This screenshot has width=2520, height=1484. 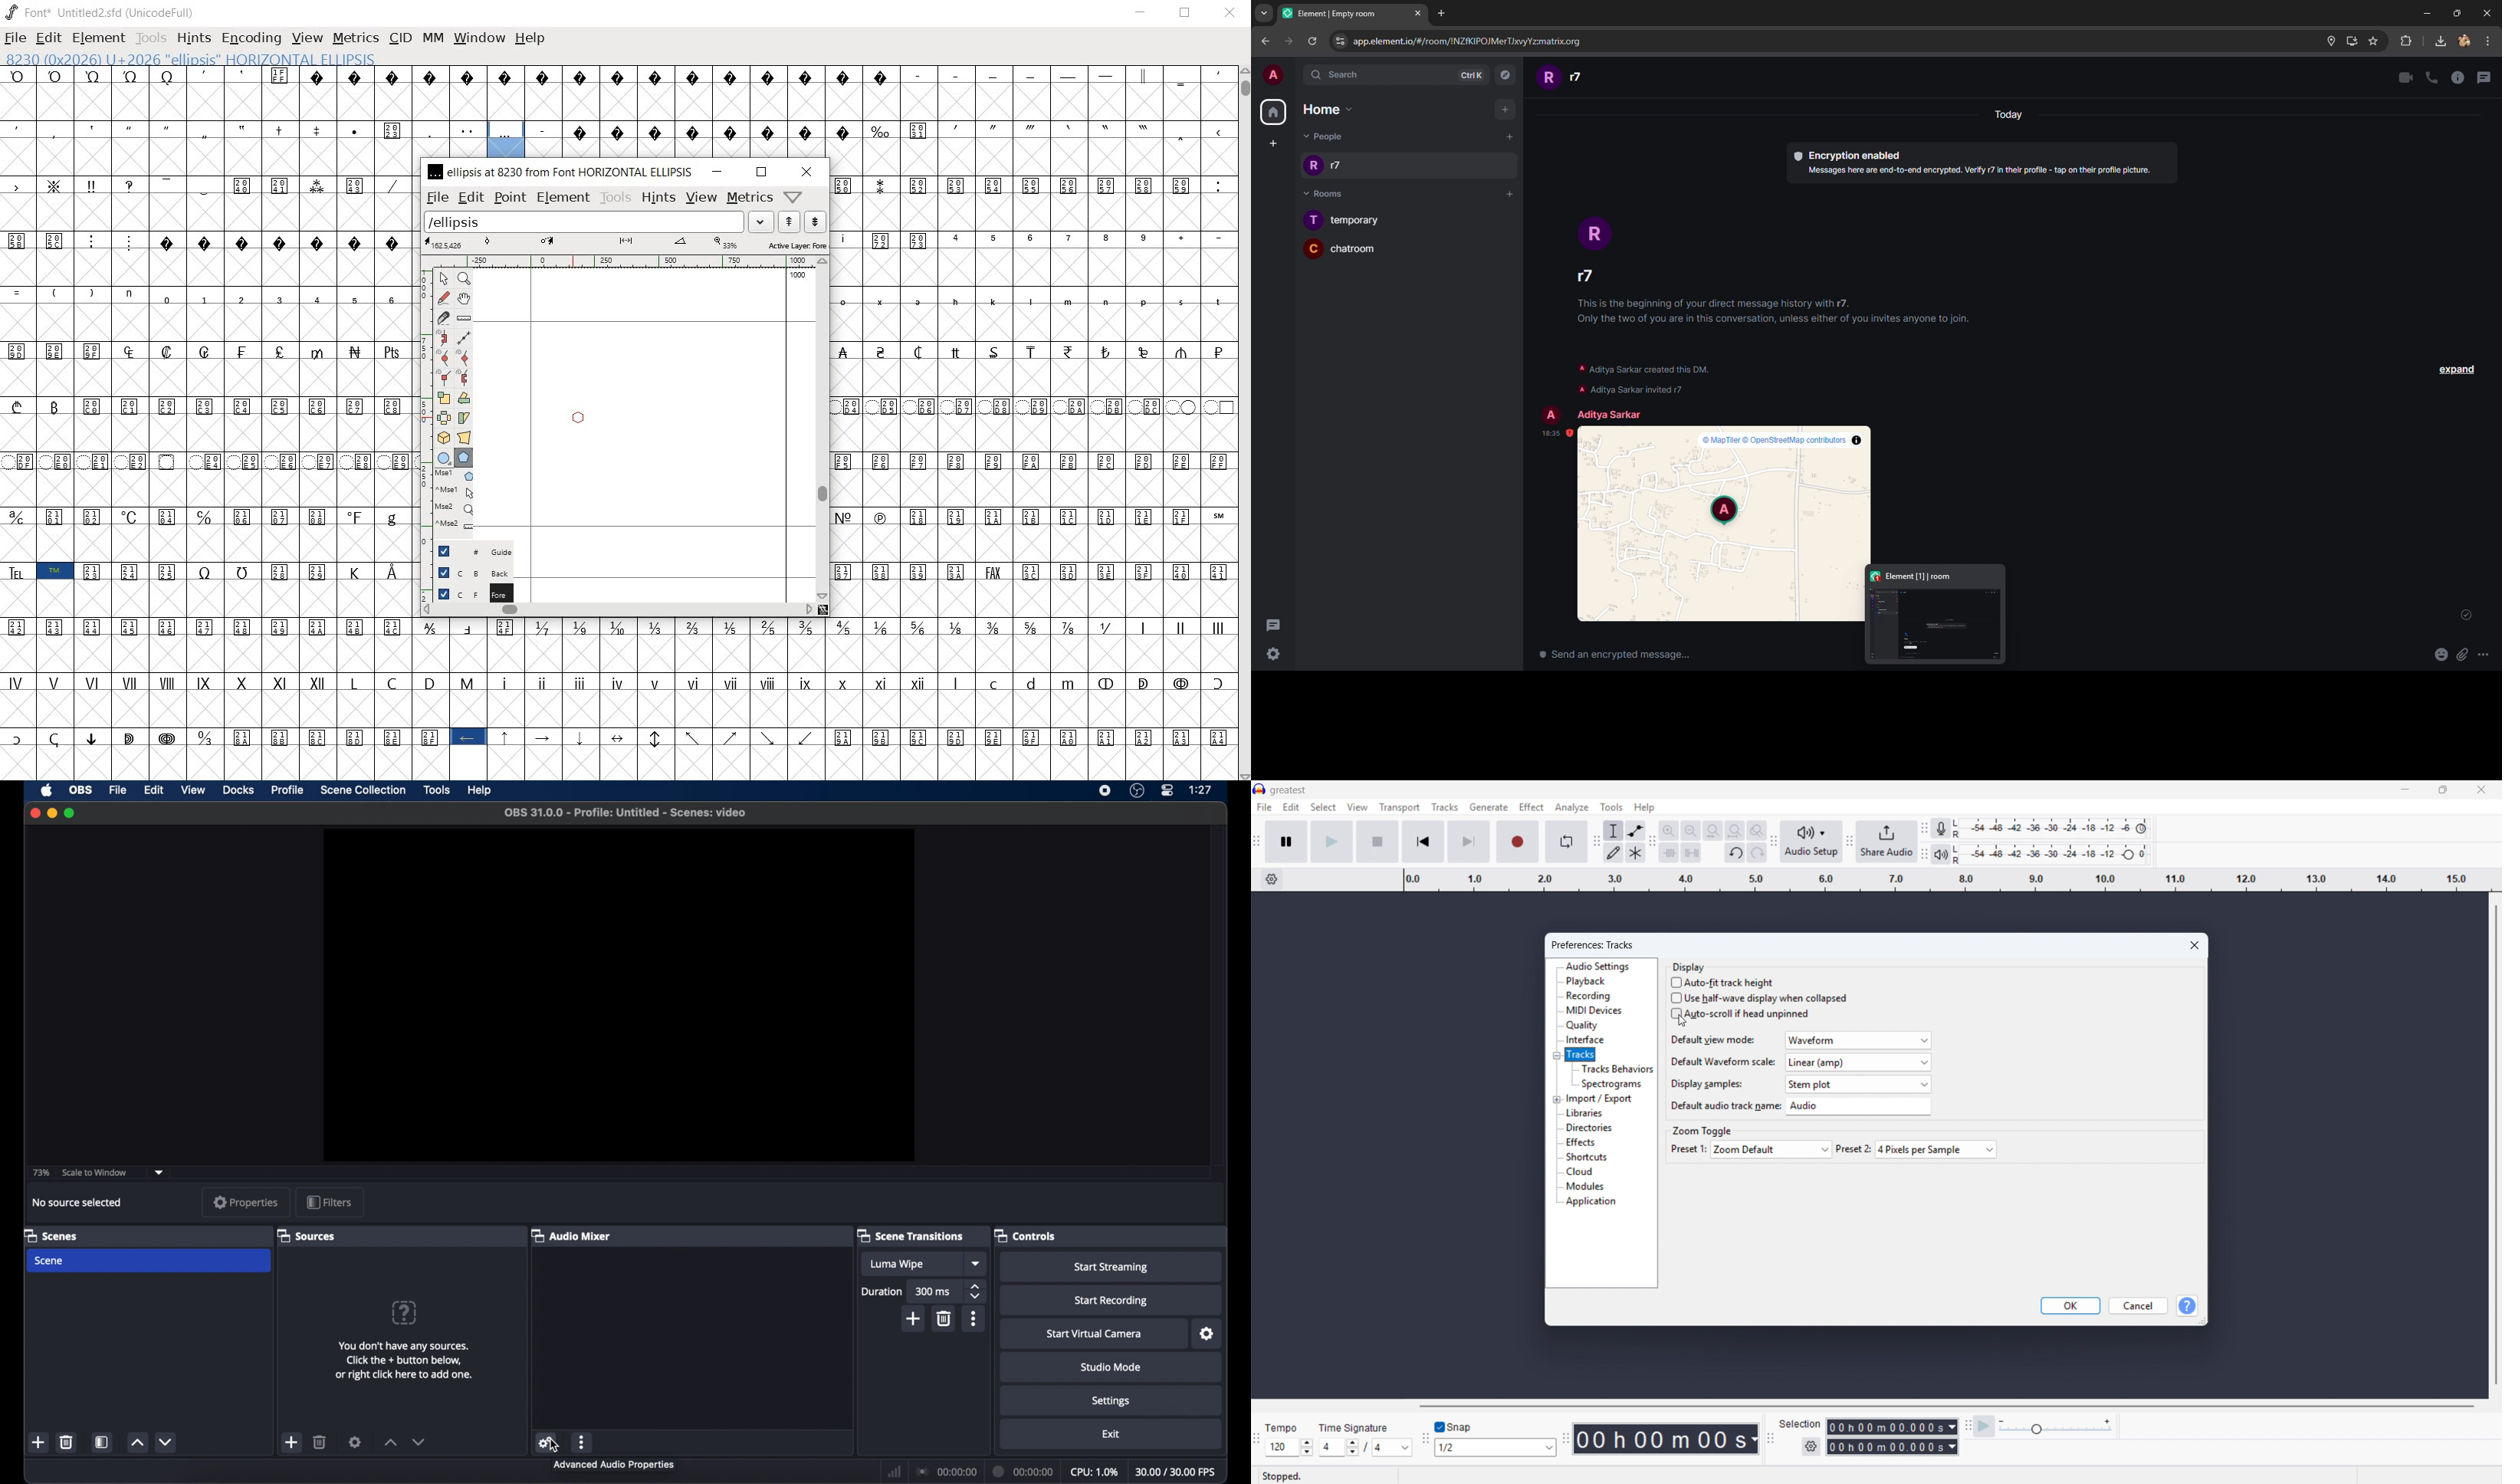 What do you see at coordinates (1584, 1113) in the screenshot?
I see `Libraries ` at bounding box center [1584, 1113].